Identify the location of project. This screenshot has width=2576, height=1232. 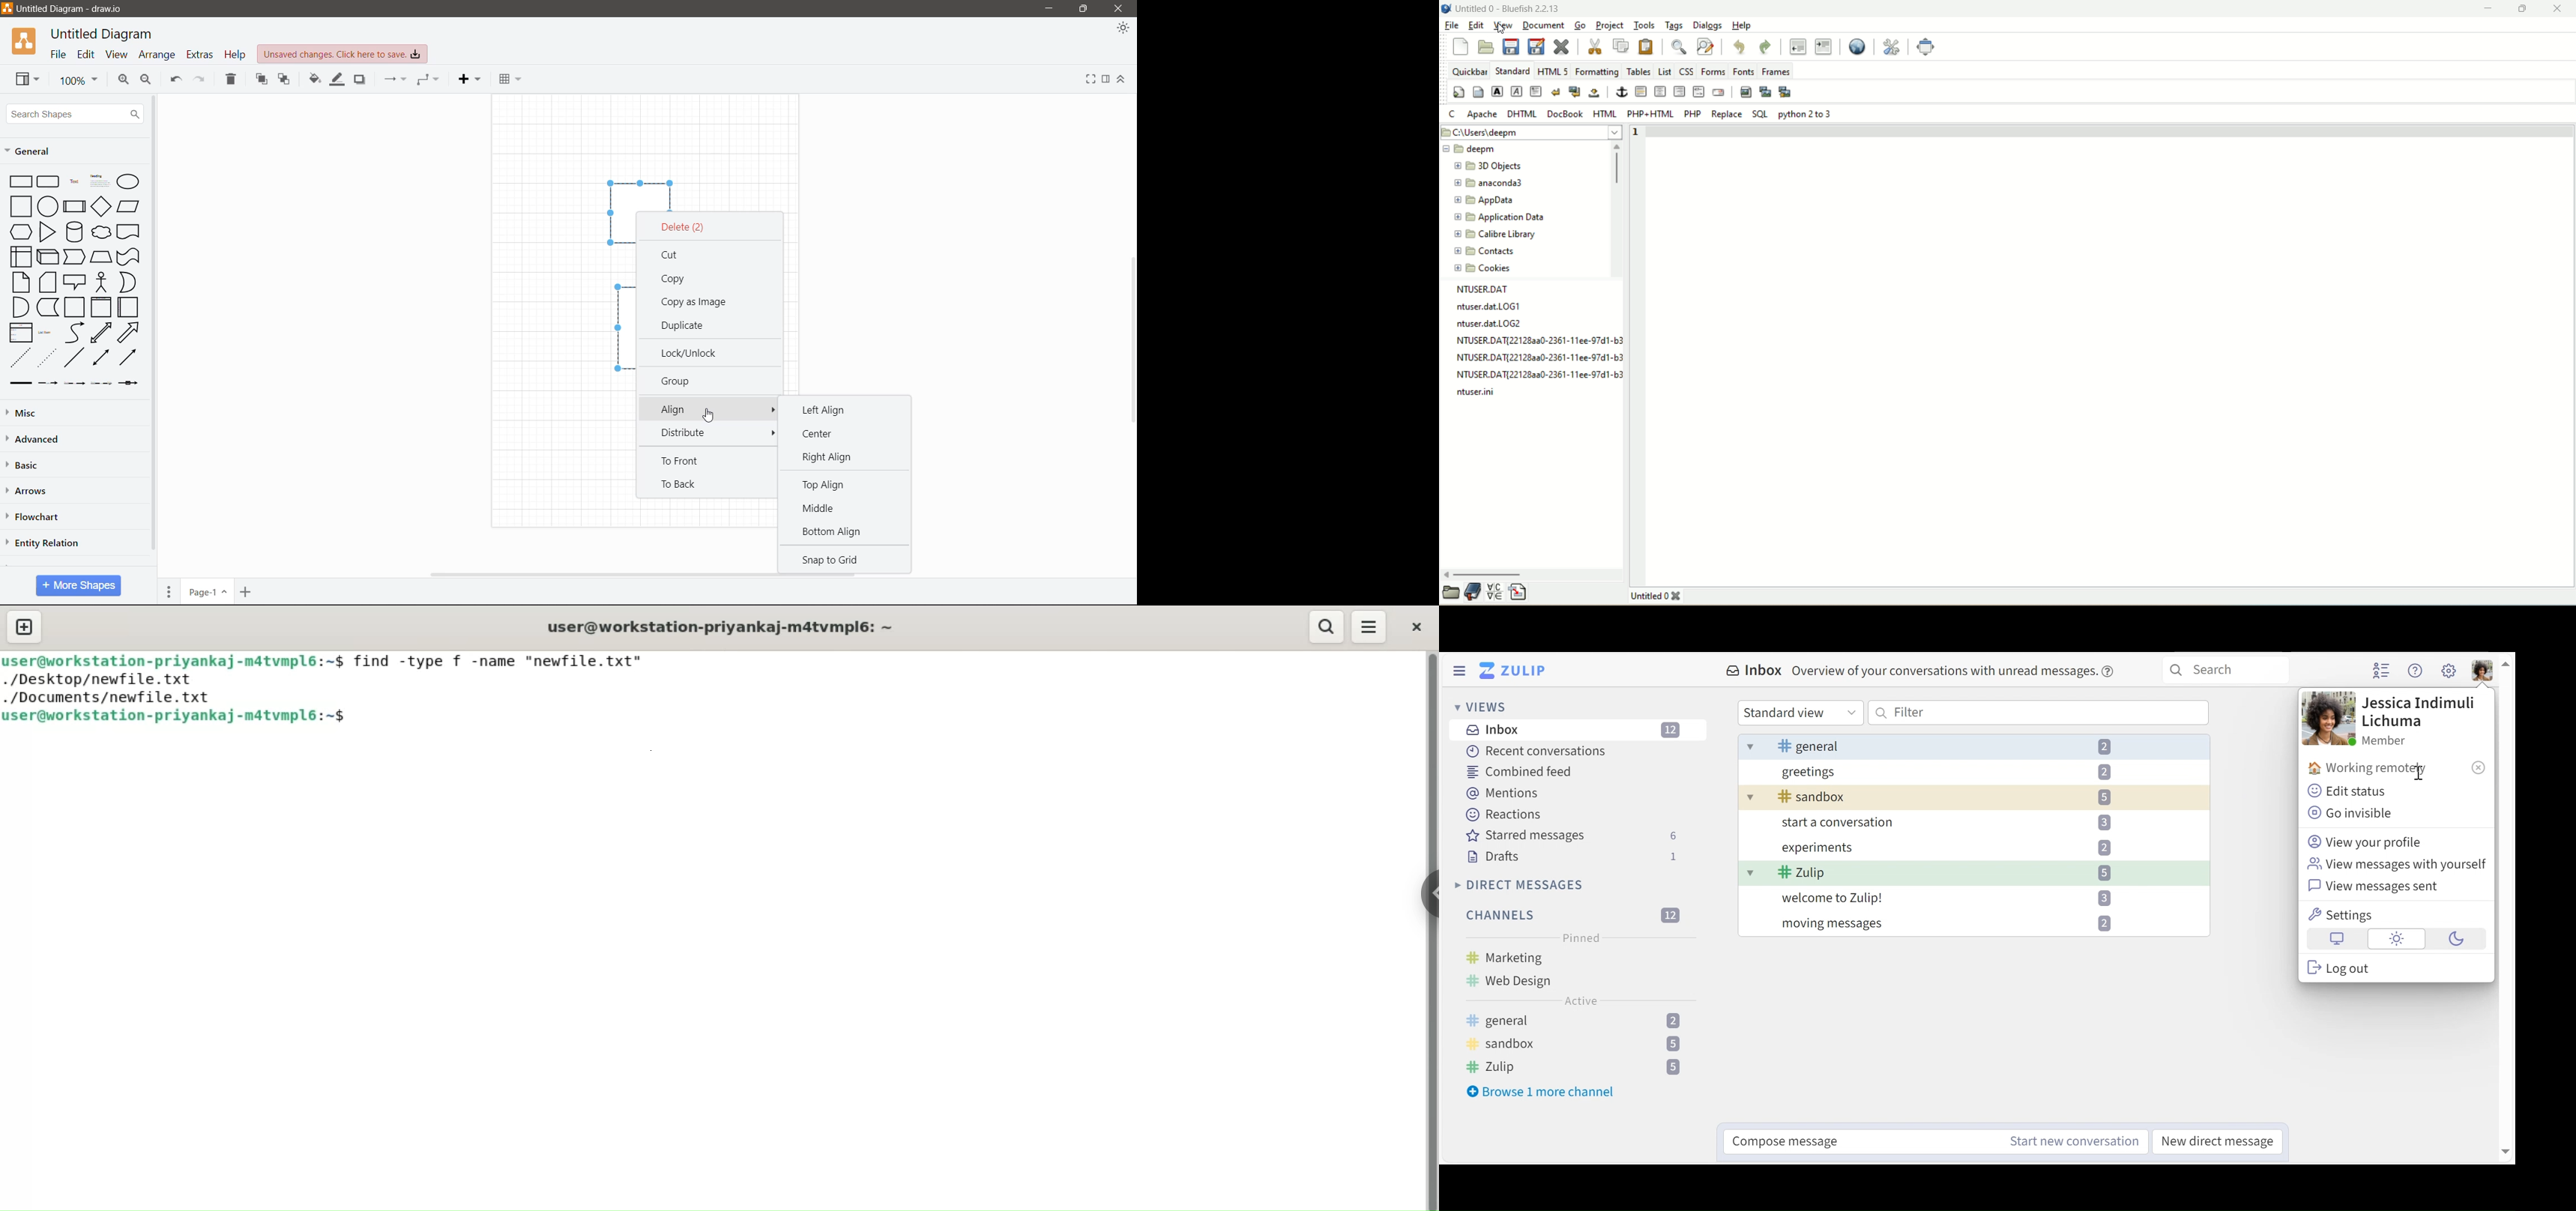
(1610, 25).